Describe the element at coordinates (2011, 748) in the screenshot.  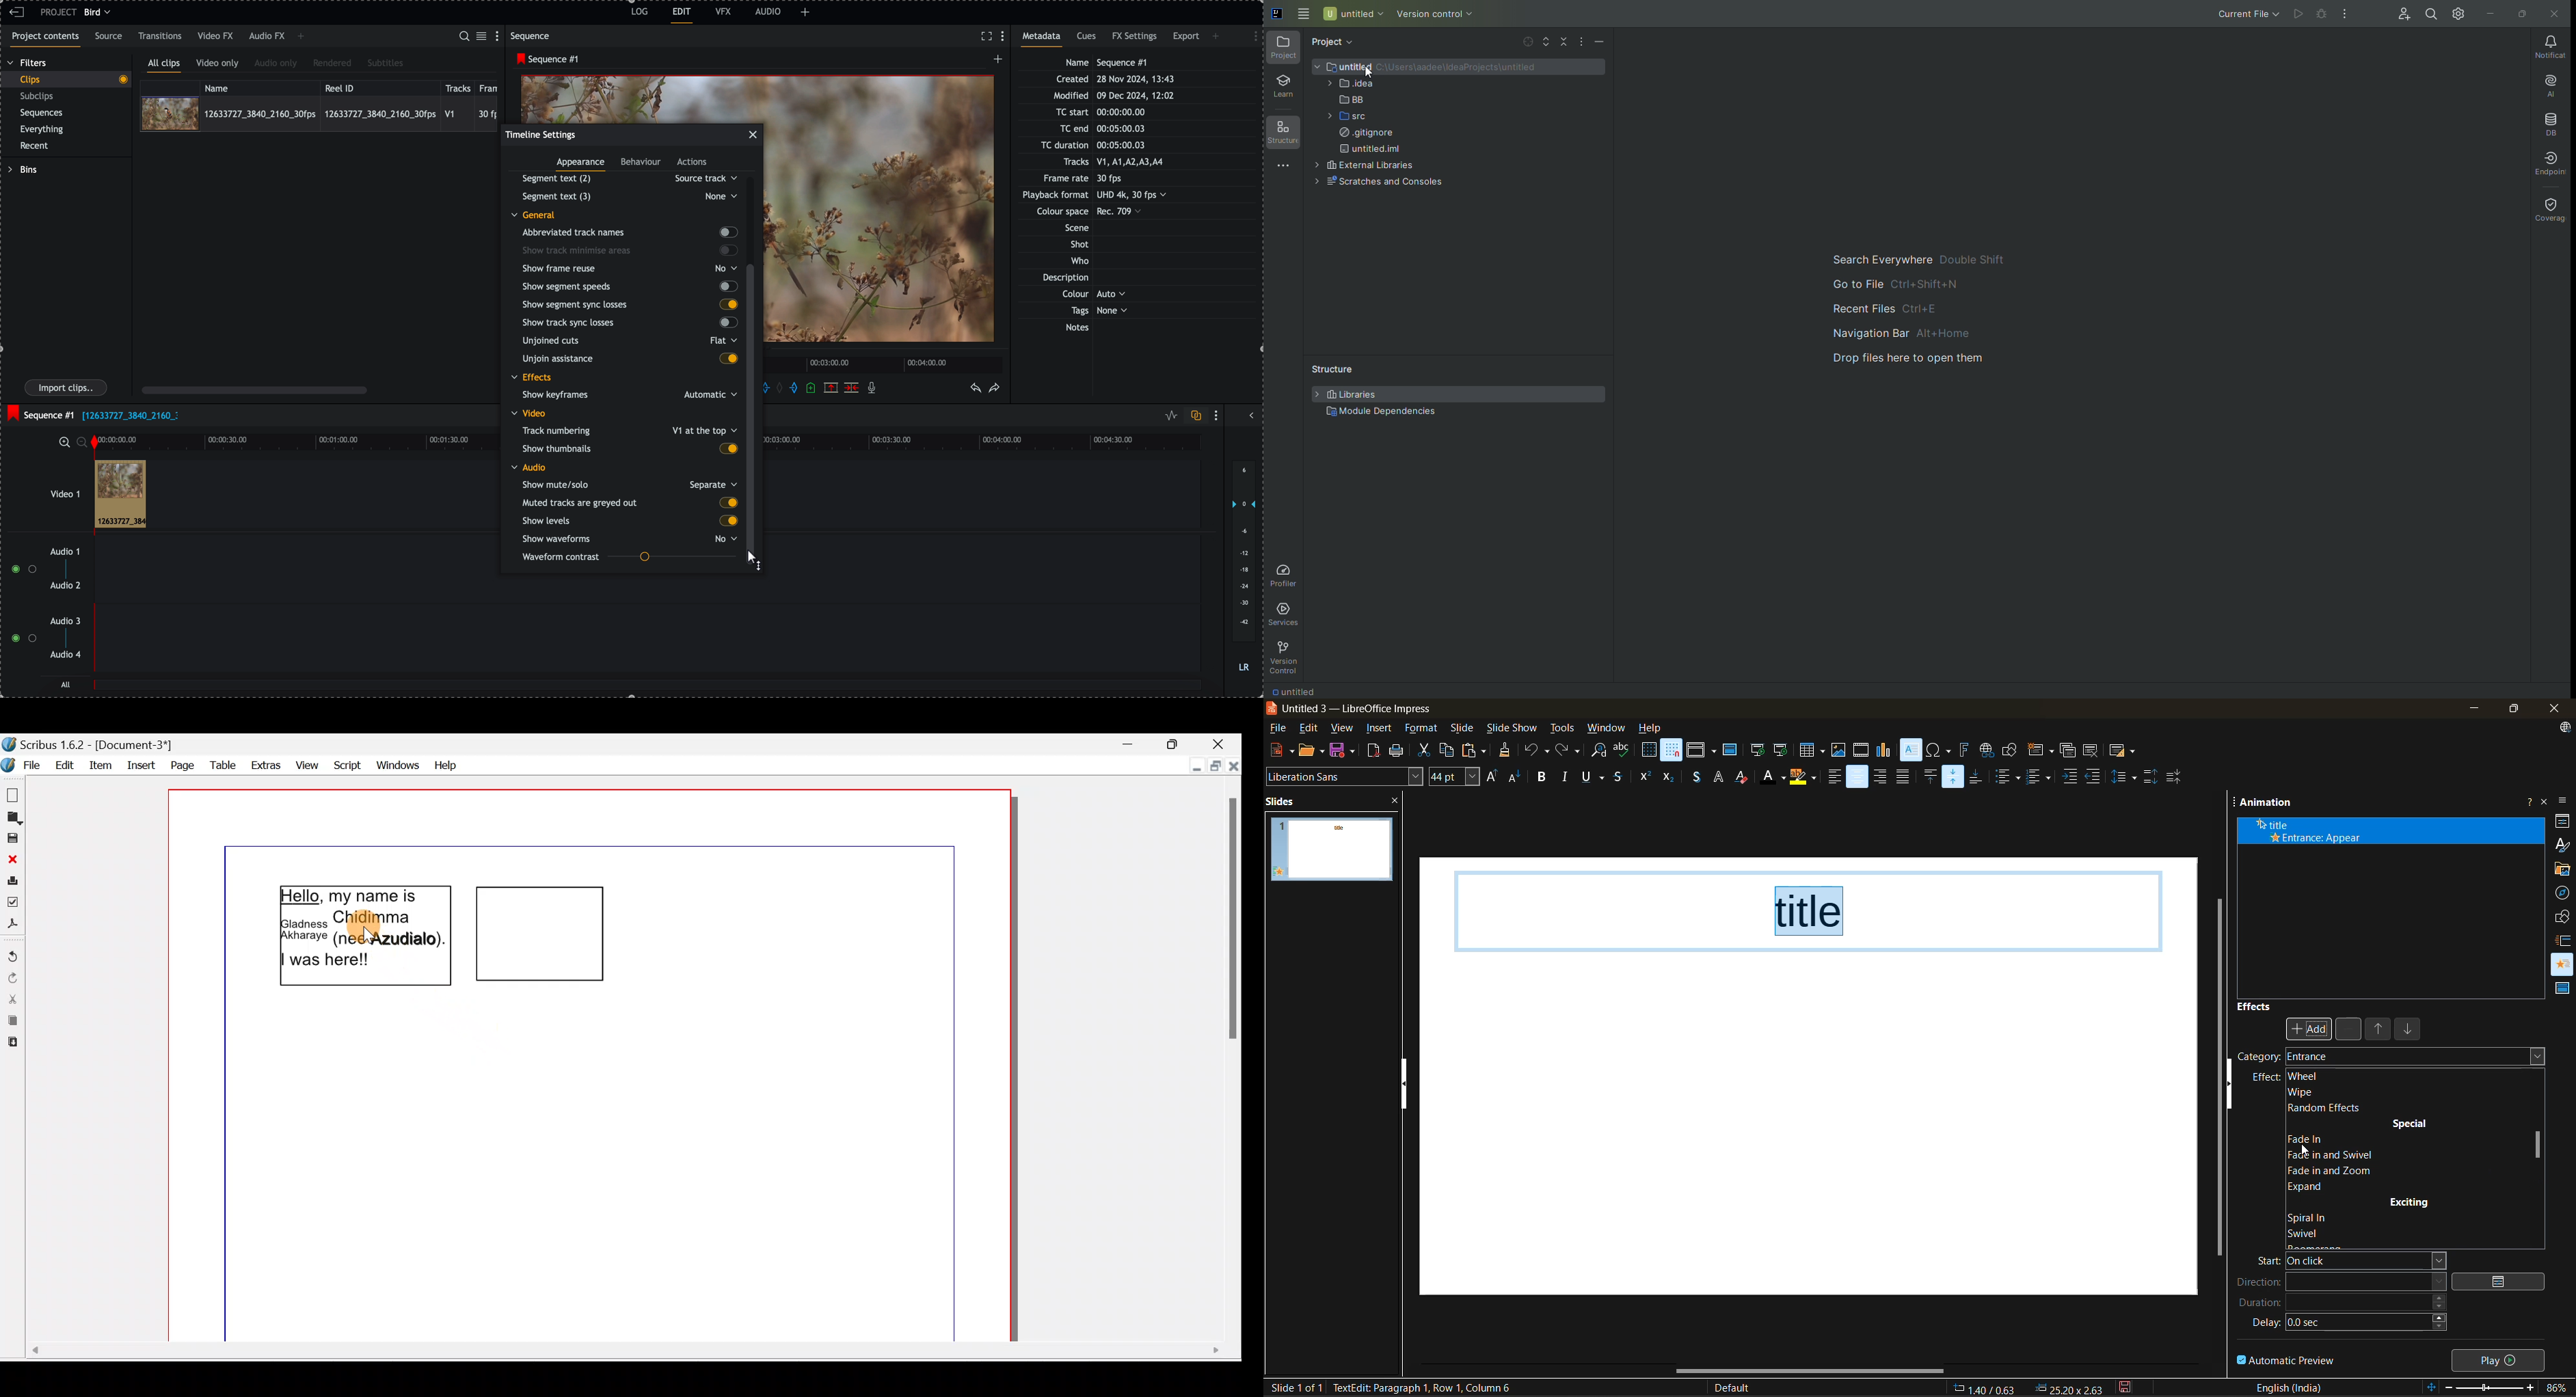
I see `show draw functions` at that location.